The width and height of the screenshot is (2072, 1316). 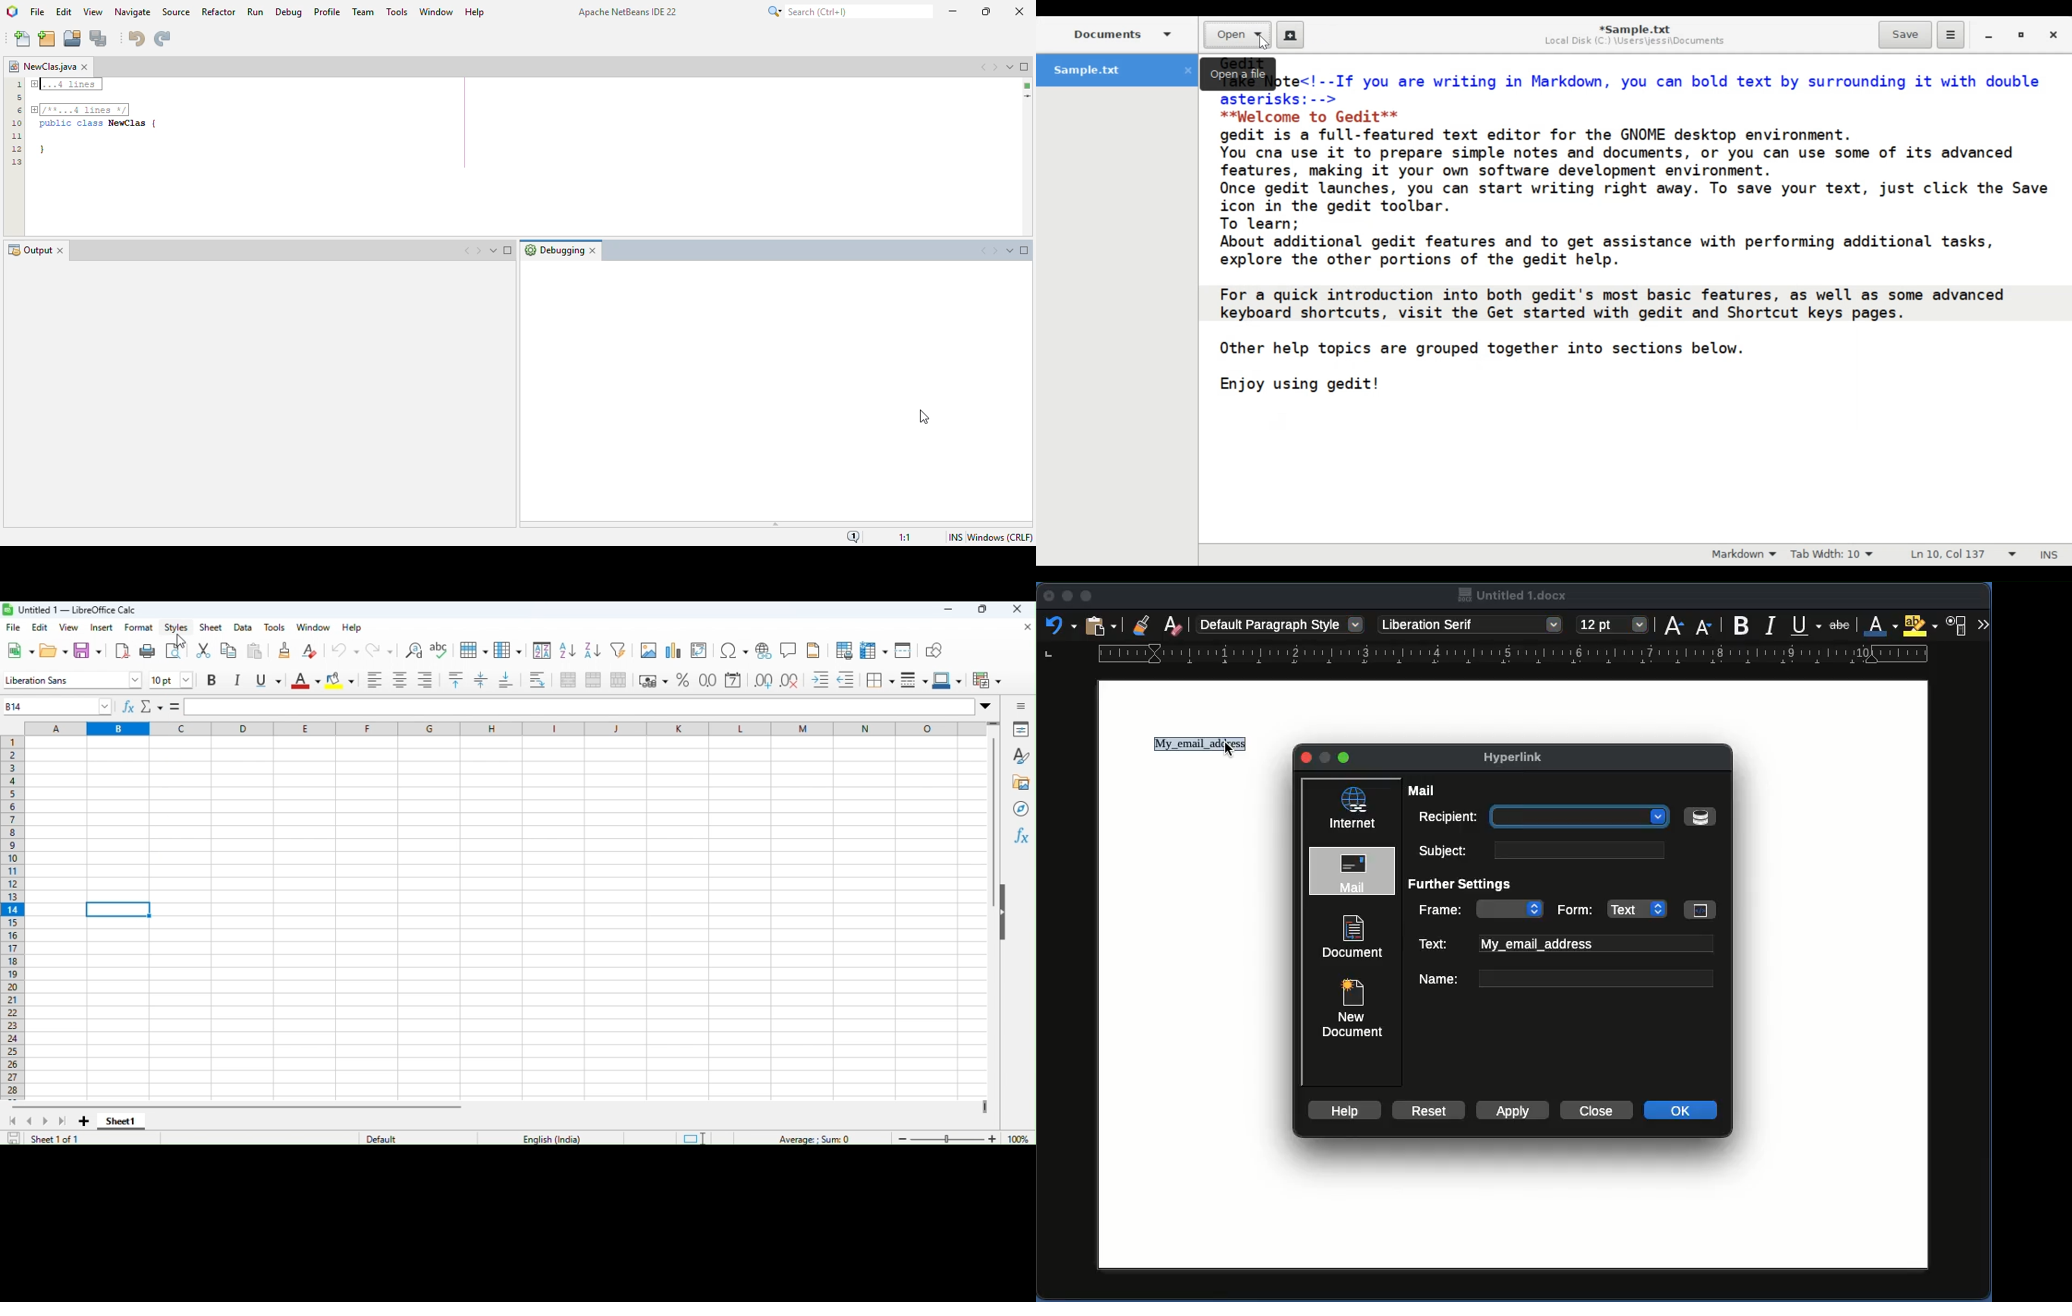 What do you see at coordinates (801, 728) in the screenshot?
I see `m` at bounding box center [801, 728].